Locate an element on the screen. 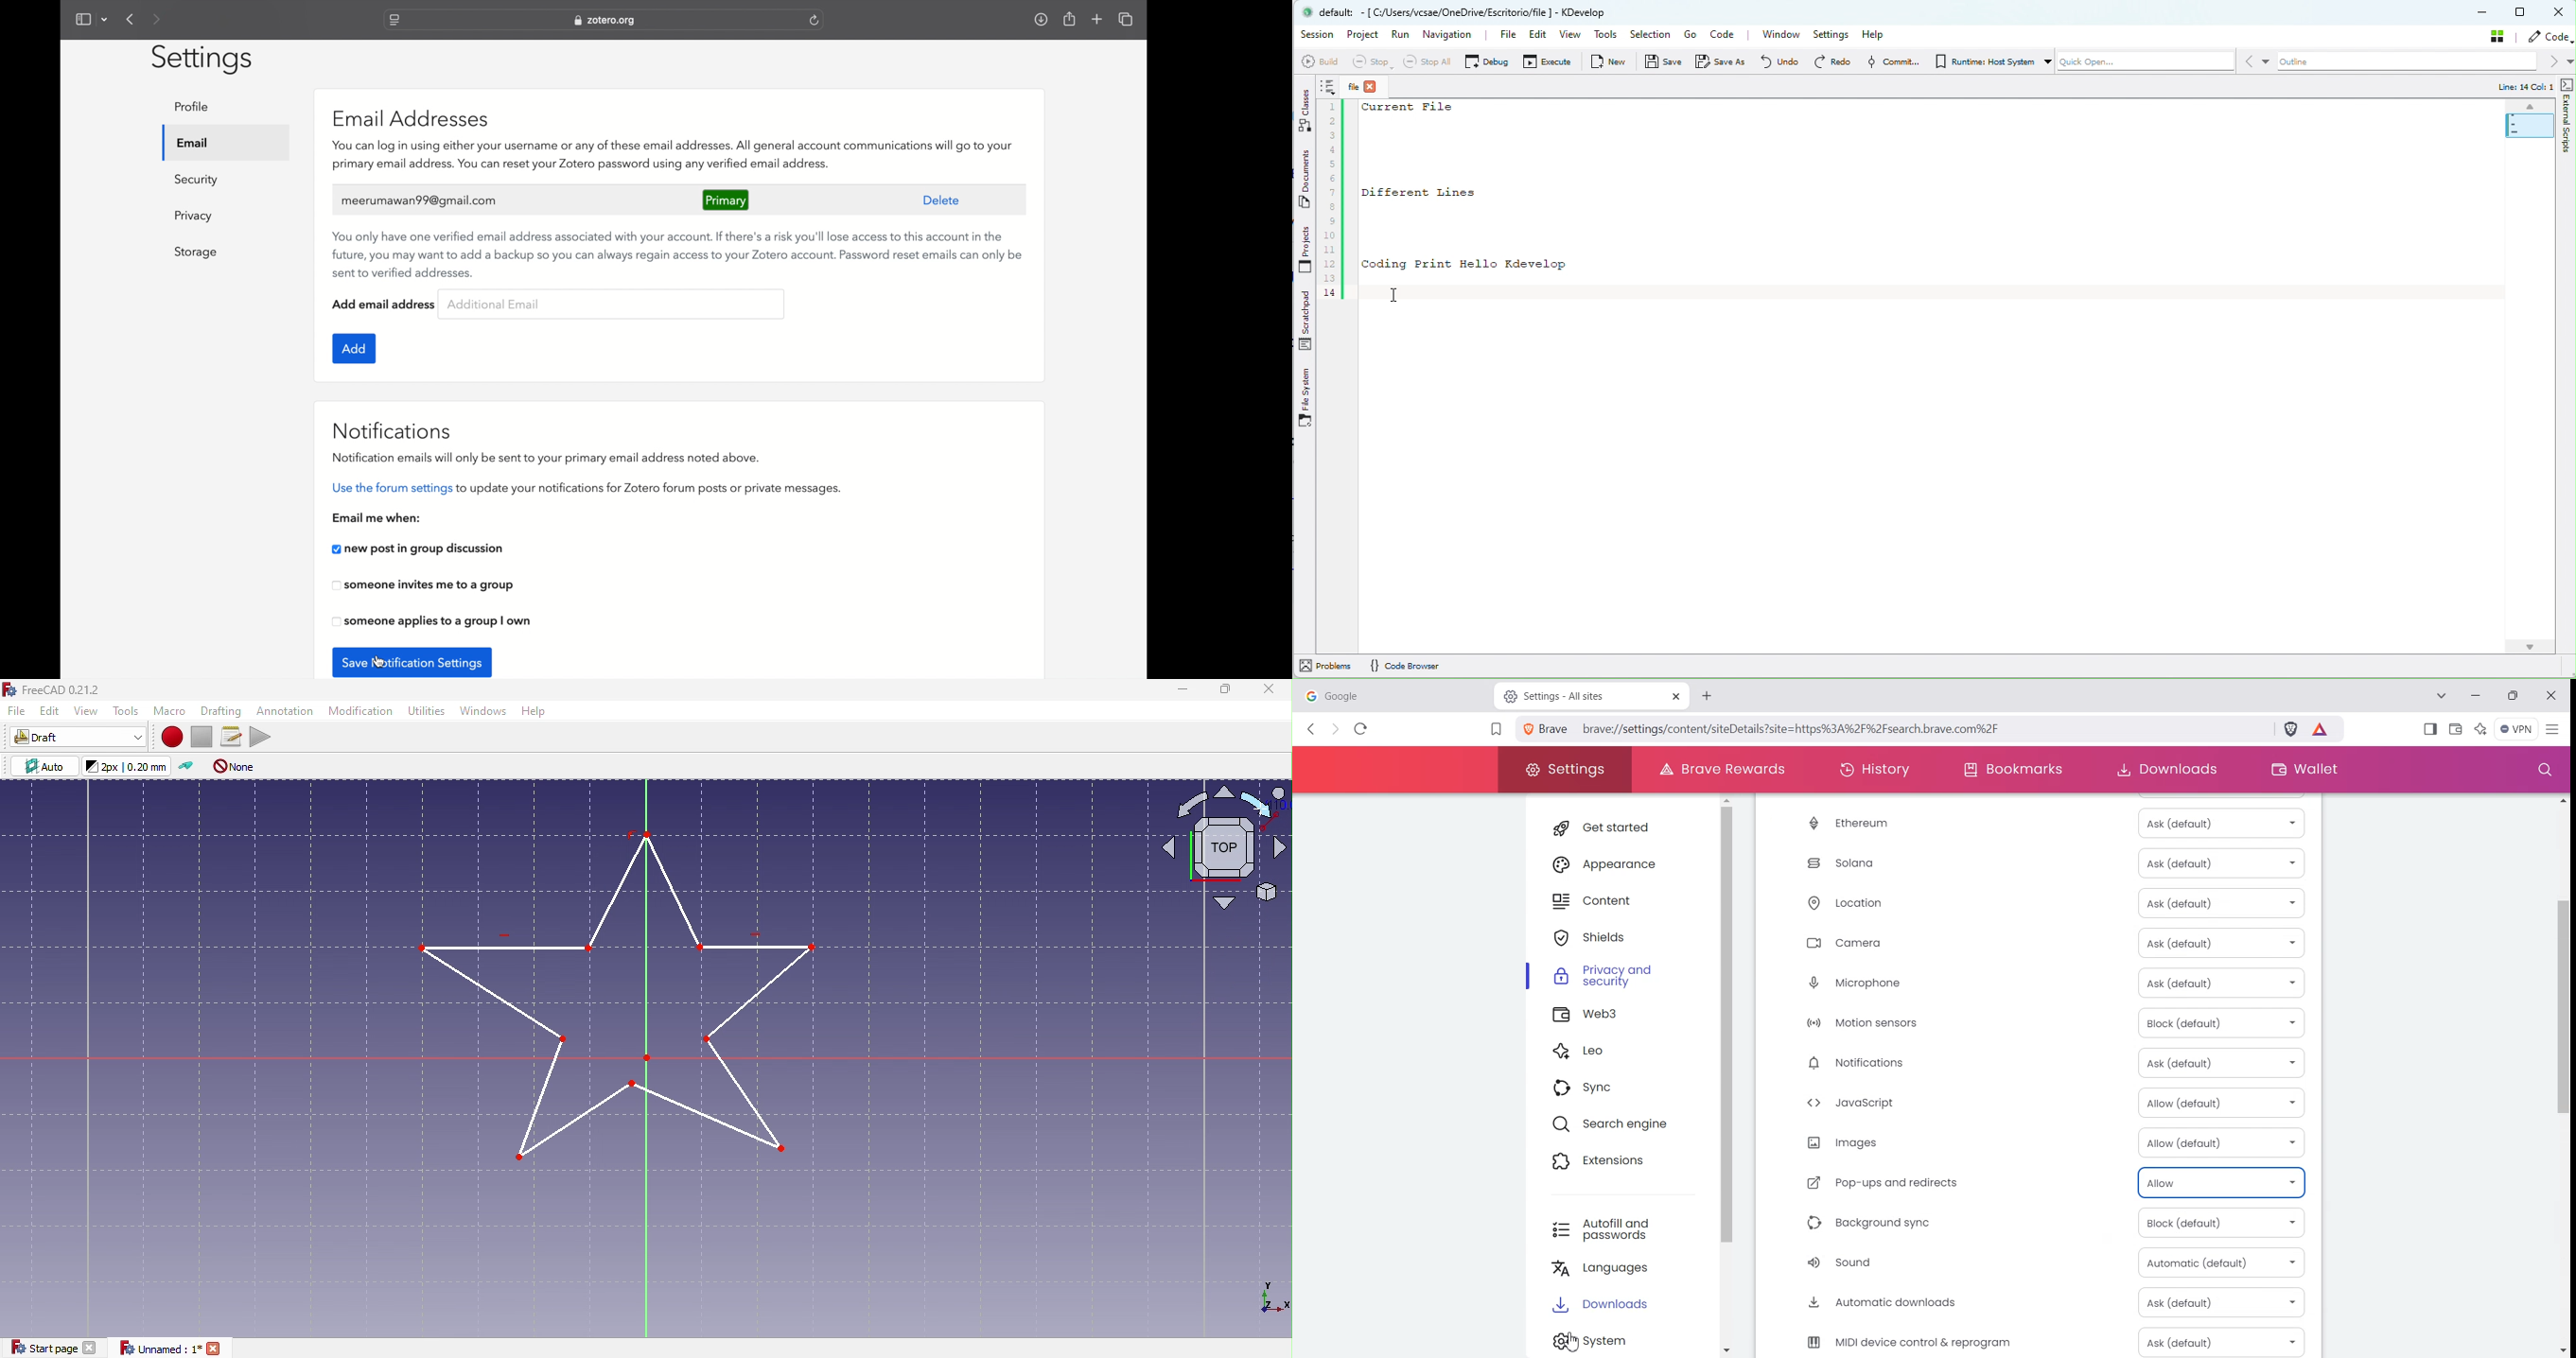  save notification settings is located at coordinates (411, 661).